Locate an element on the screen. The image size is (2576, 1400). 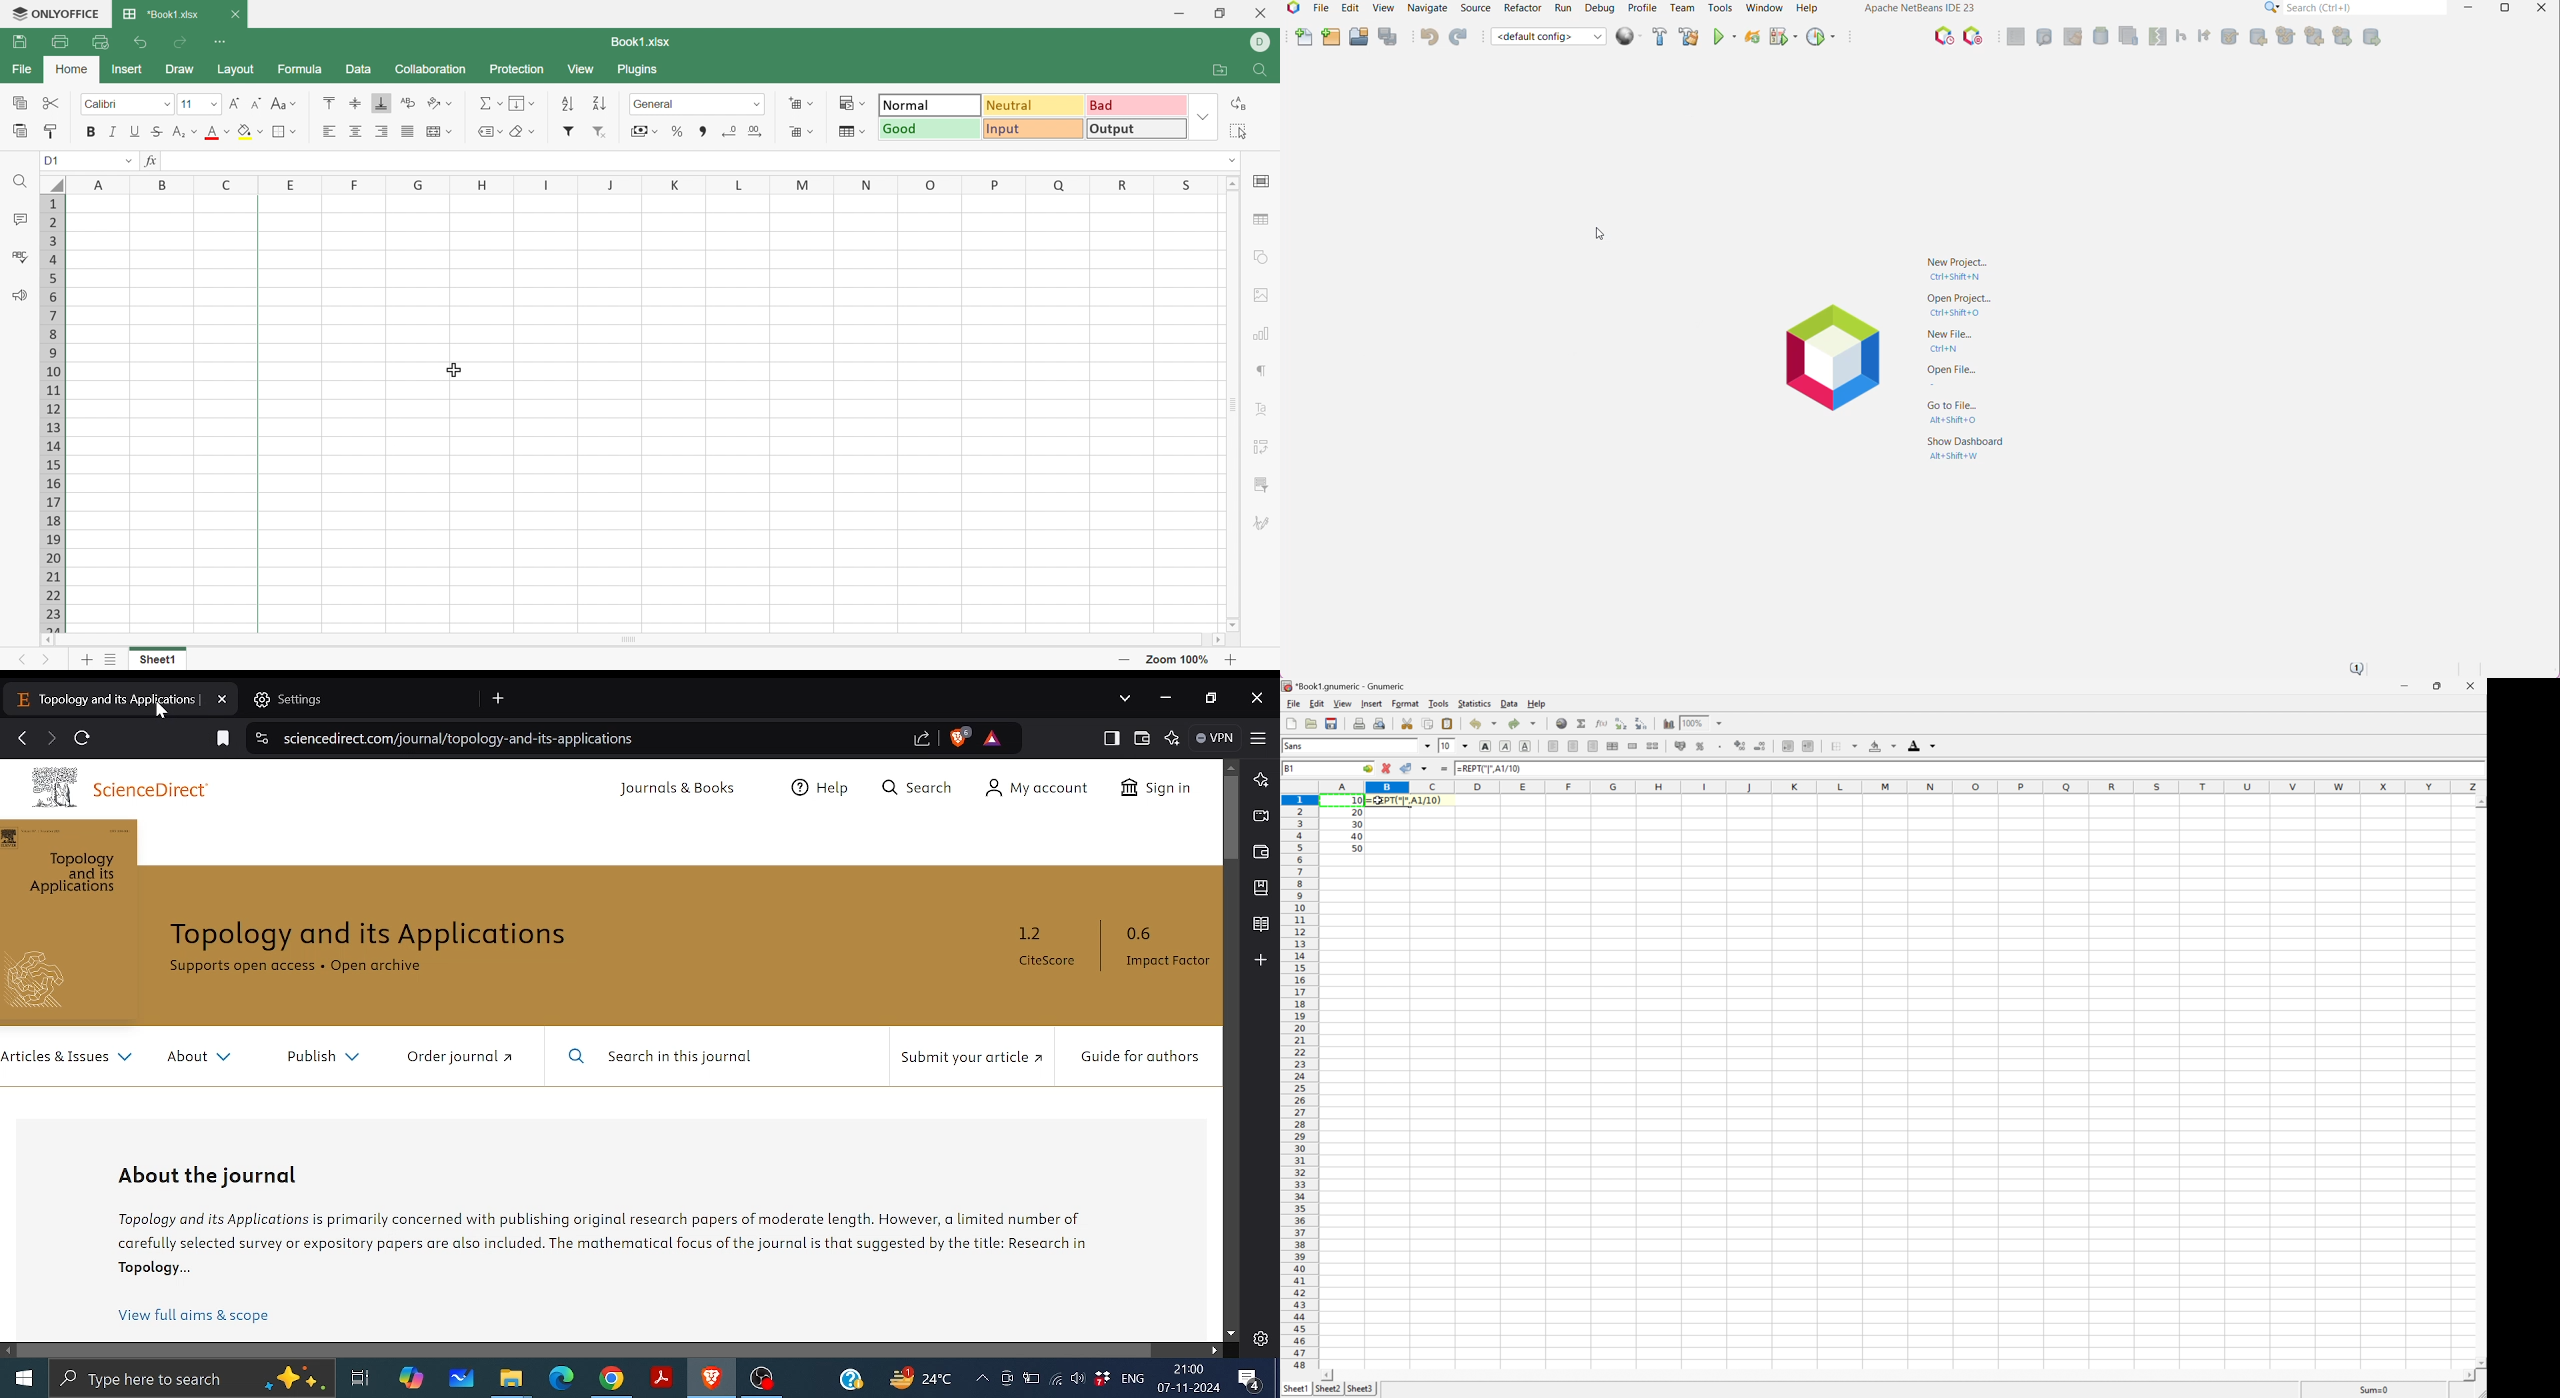
Decrease indent, and align the contents to the left is located at coordinates (1788, 745).